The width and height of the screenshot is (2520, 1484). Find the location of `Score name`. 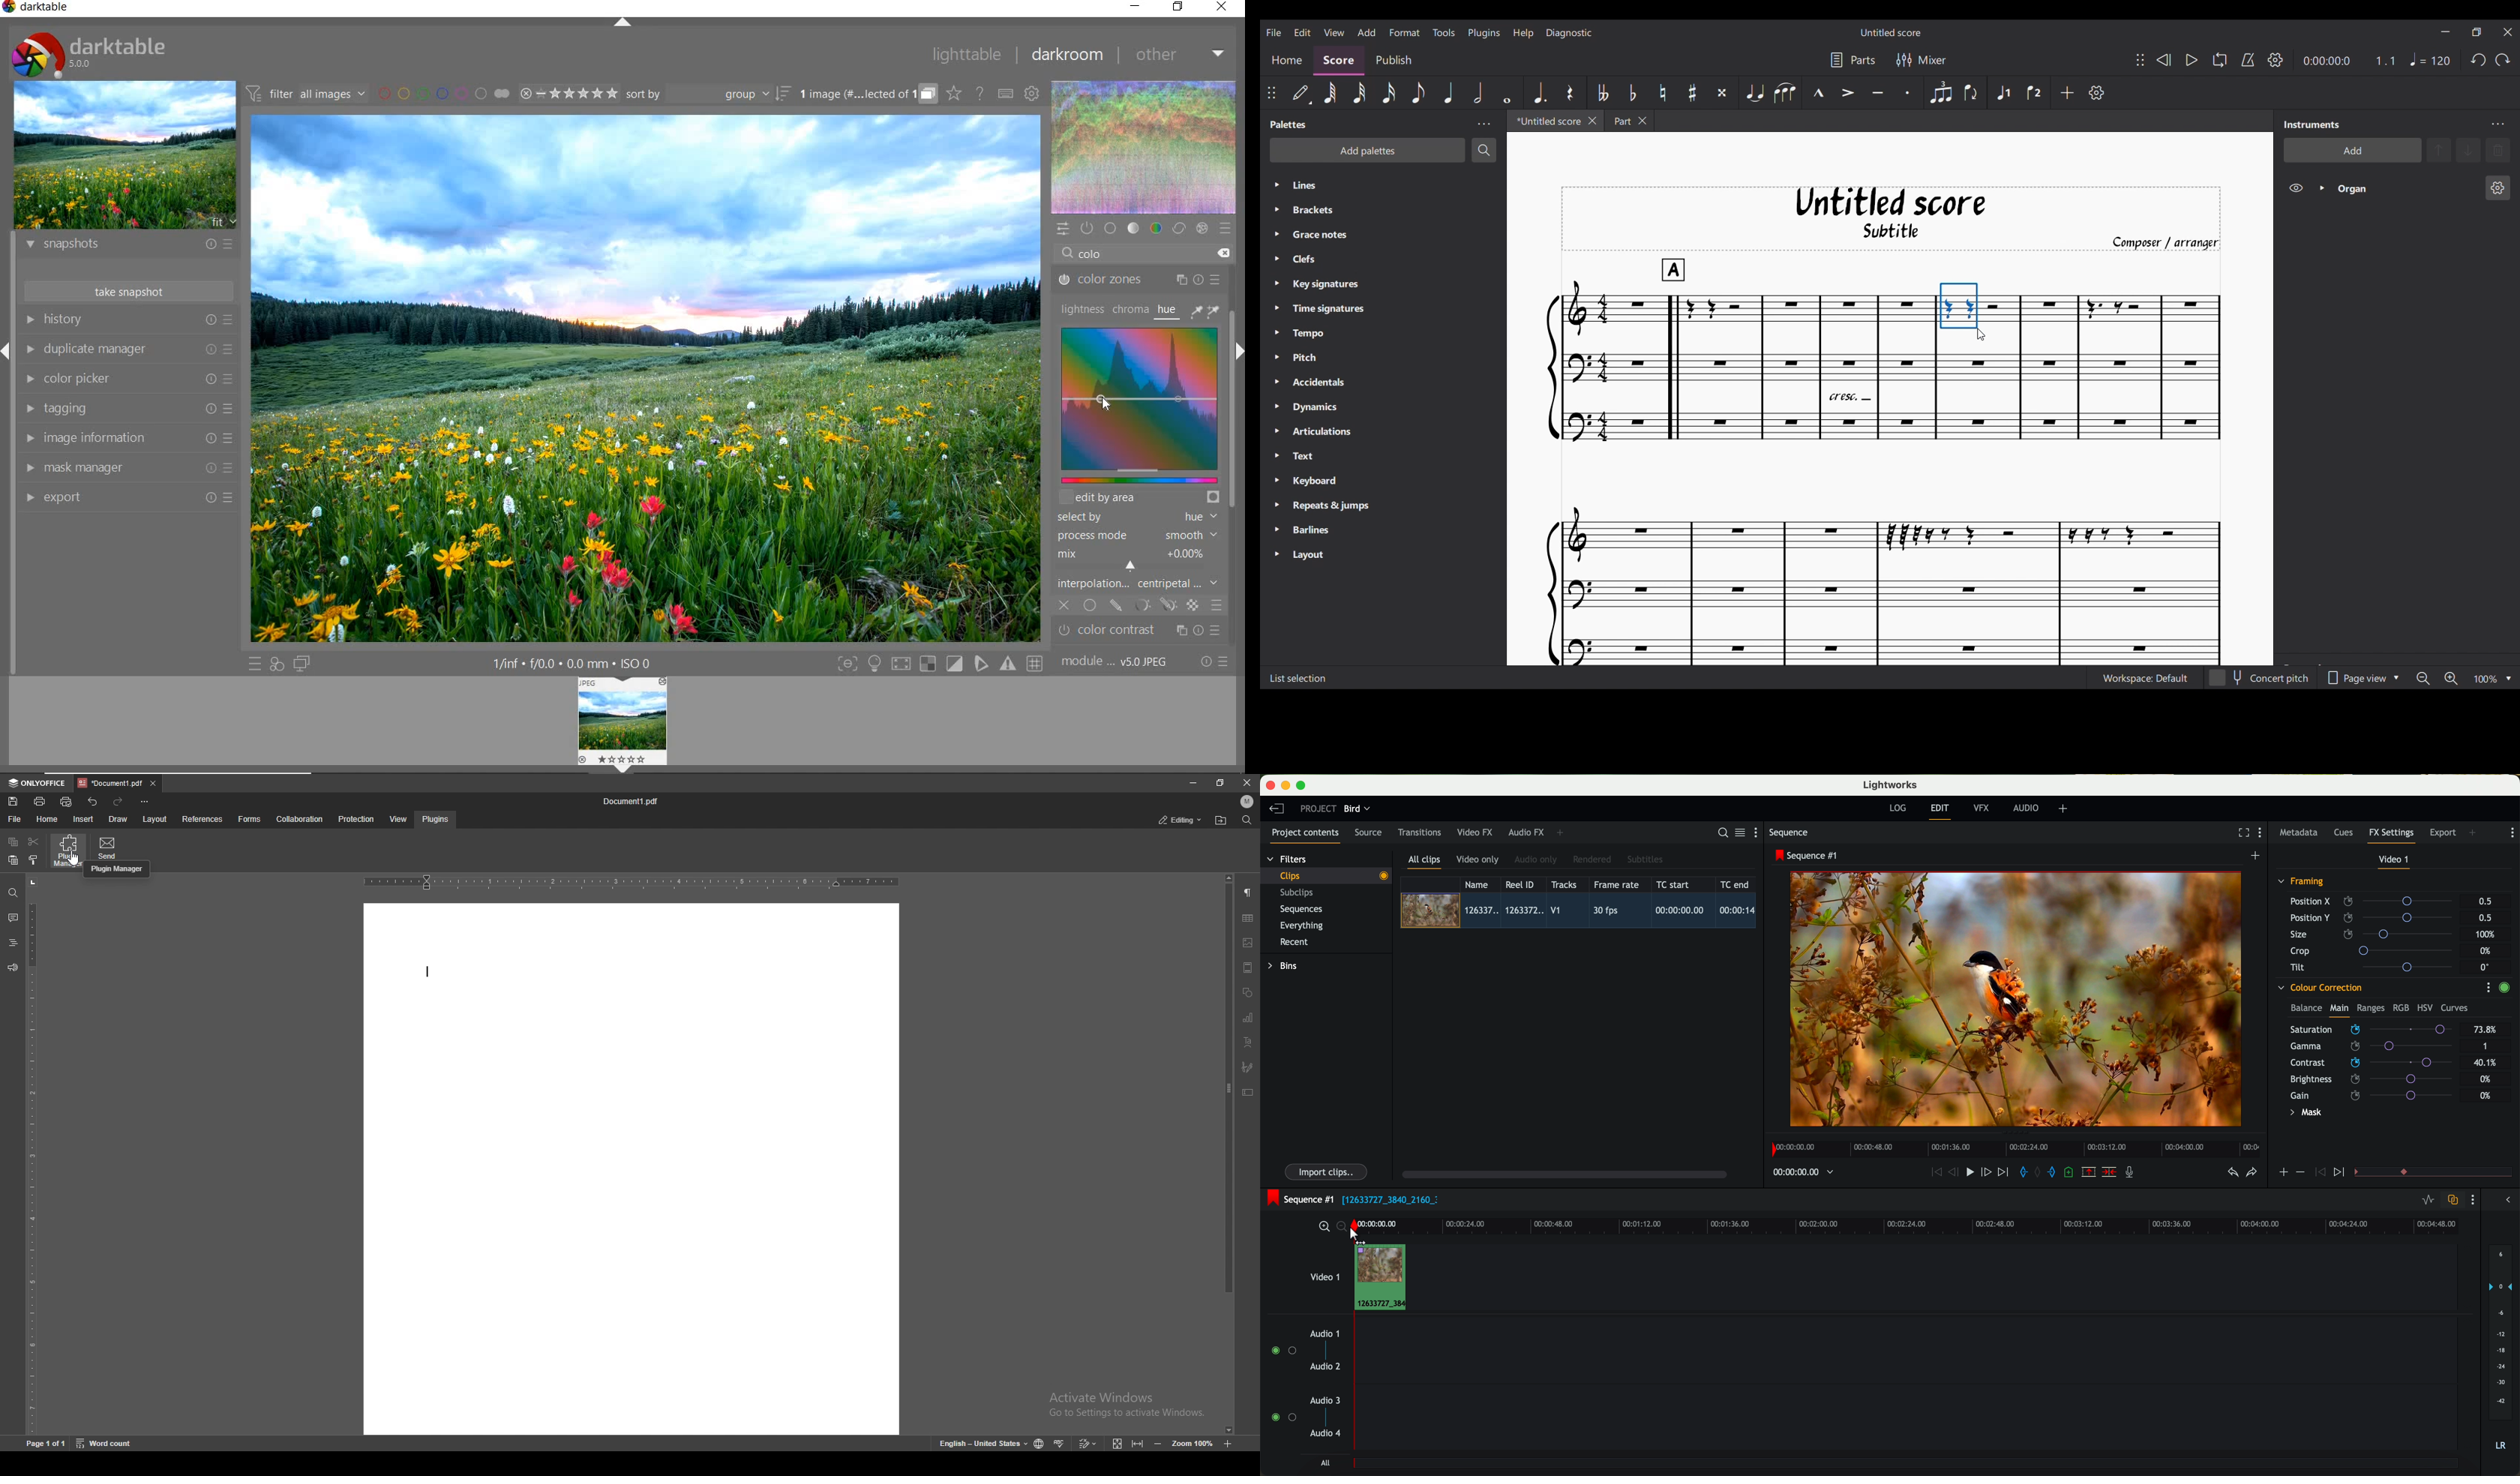

Score name is located at coordinates (1892, 32).